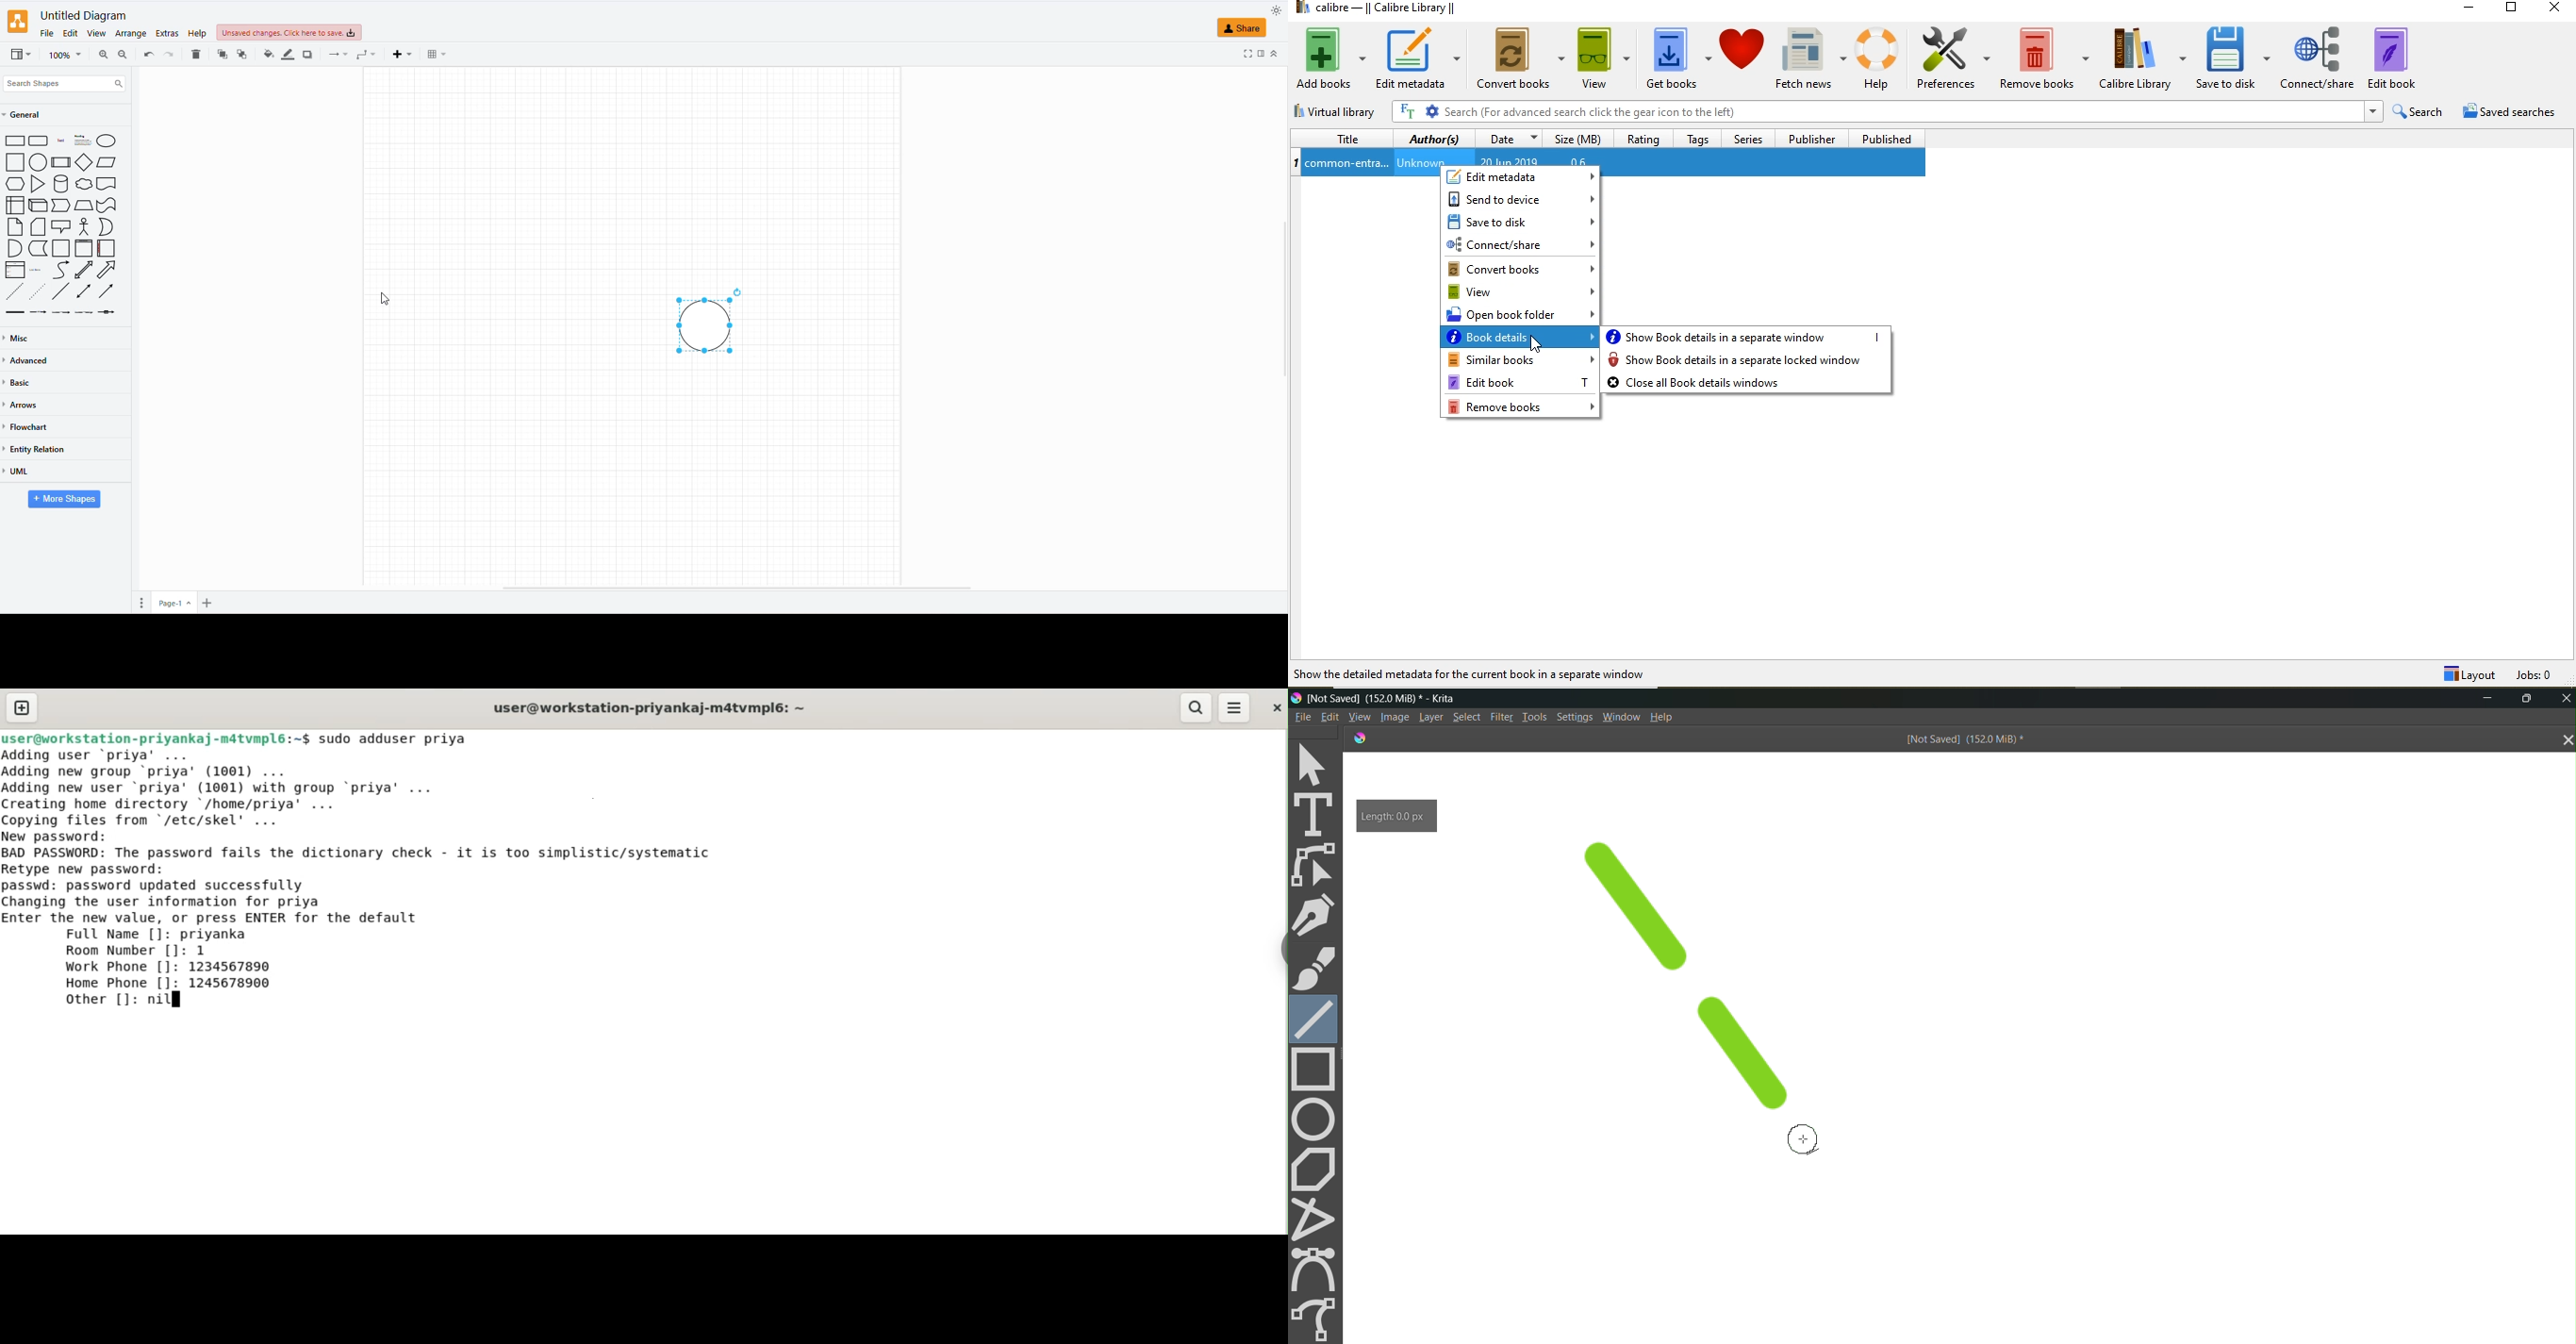 This screenshot has width=2576, height=1344. Describe the element at coordinates (36, 163) in the screenshot. I see `CIRCLE` at that location.